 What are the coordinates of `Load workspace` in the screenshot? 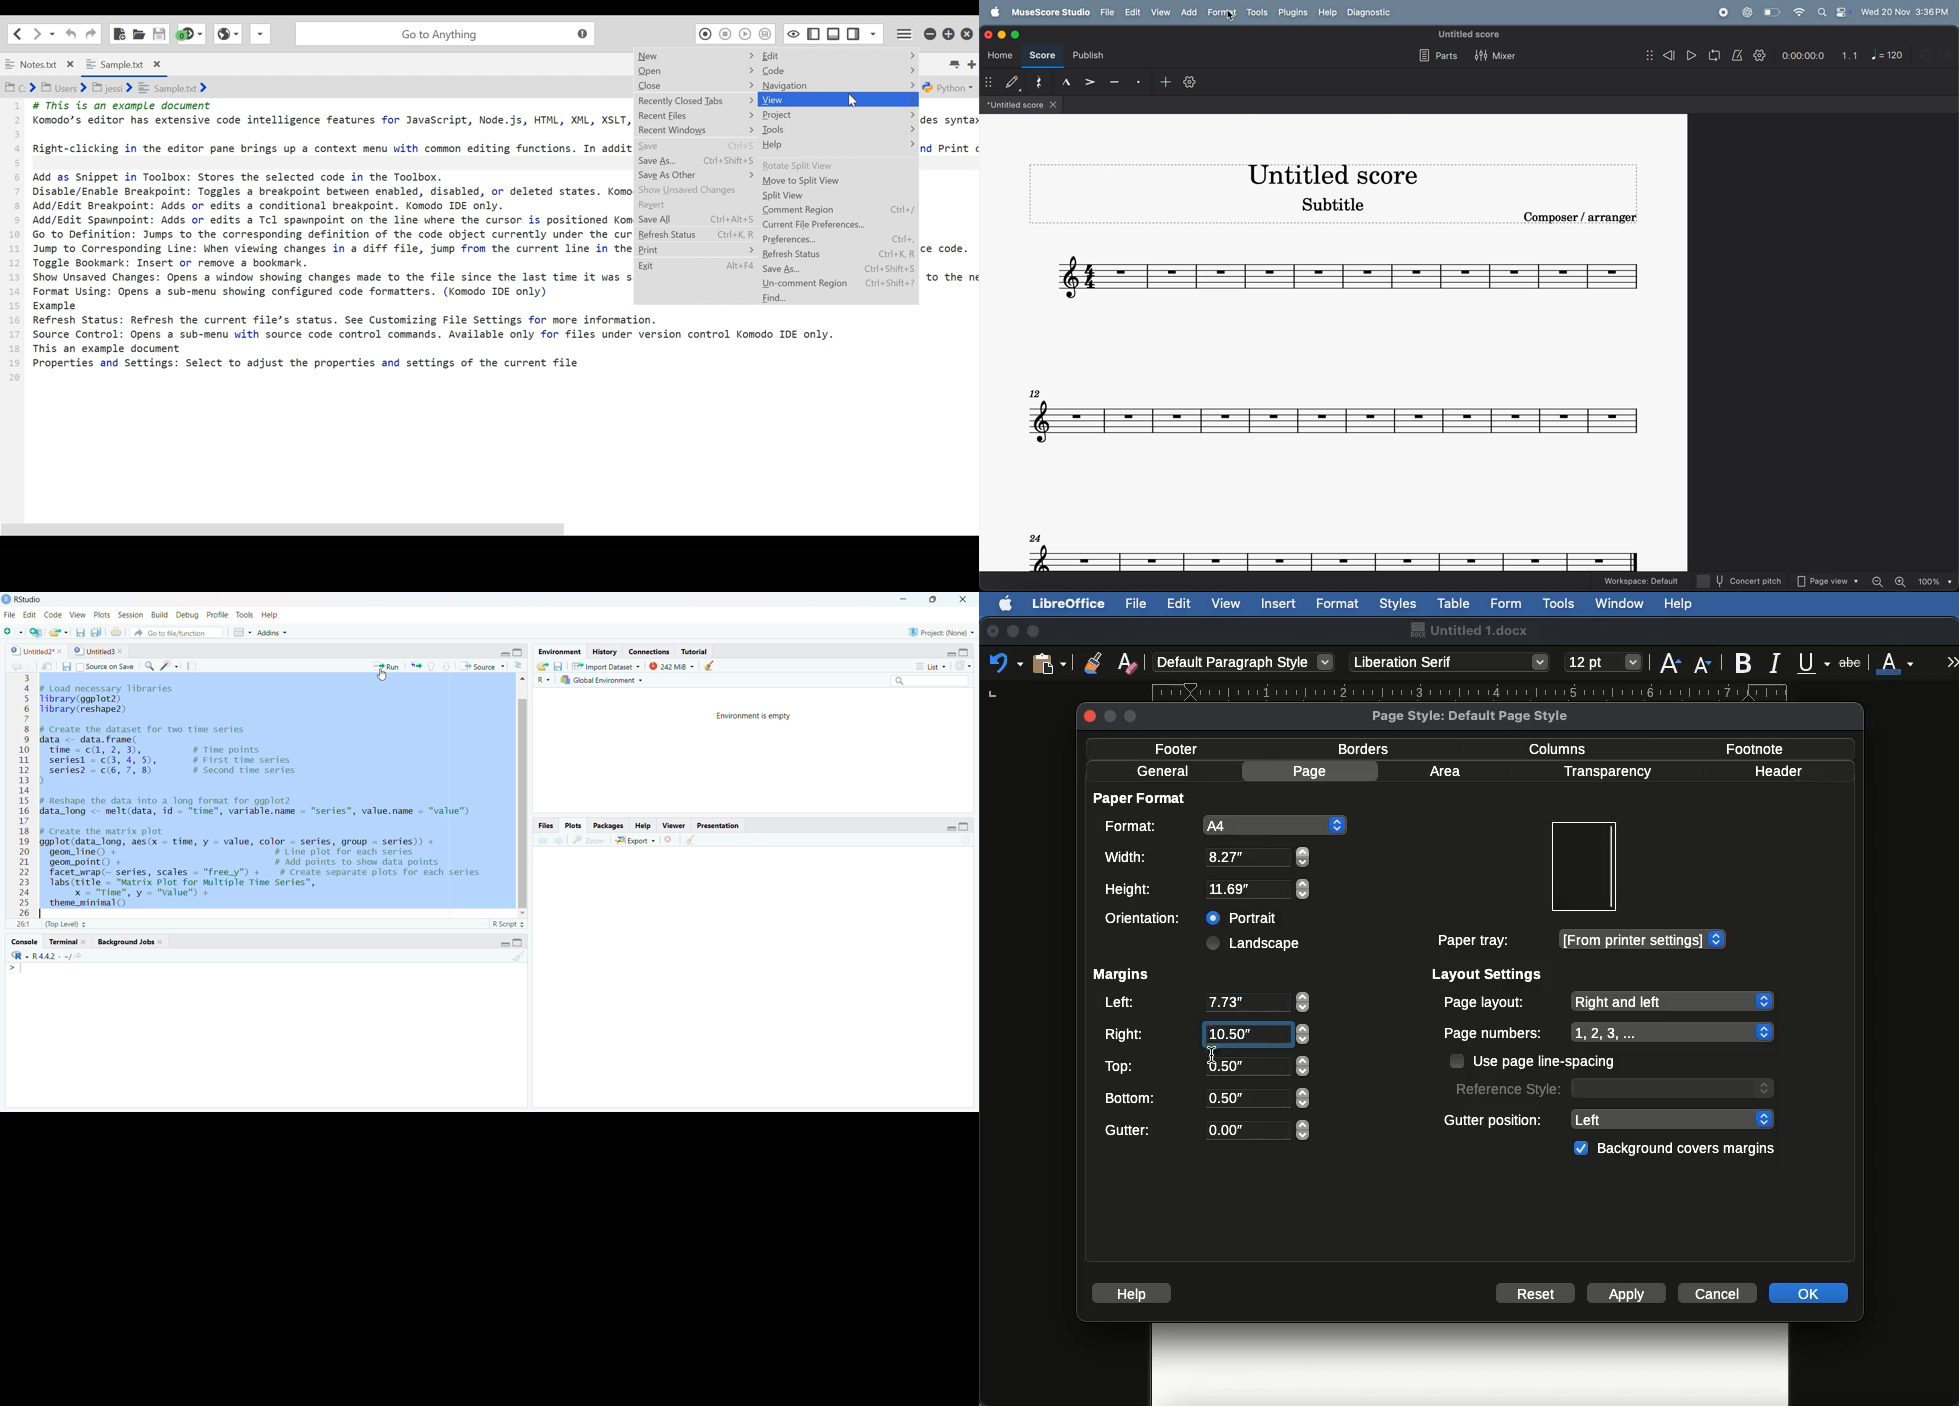 It's located at (543, 666).